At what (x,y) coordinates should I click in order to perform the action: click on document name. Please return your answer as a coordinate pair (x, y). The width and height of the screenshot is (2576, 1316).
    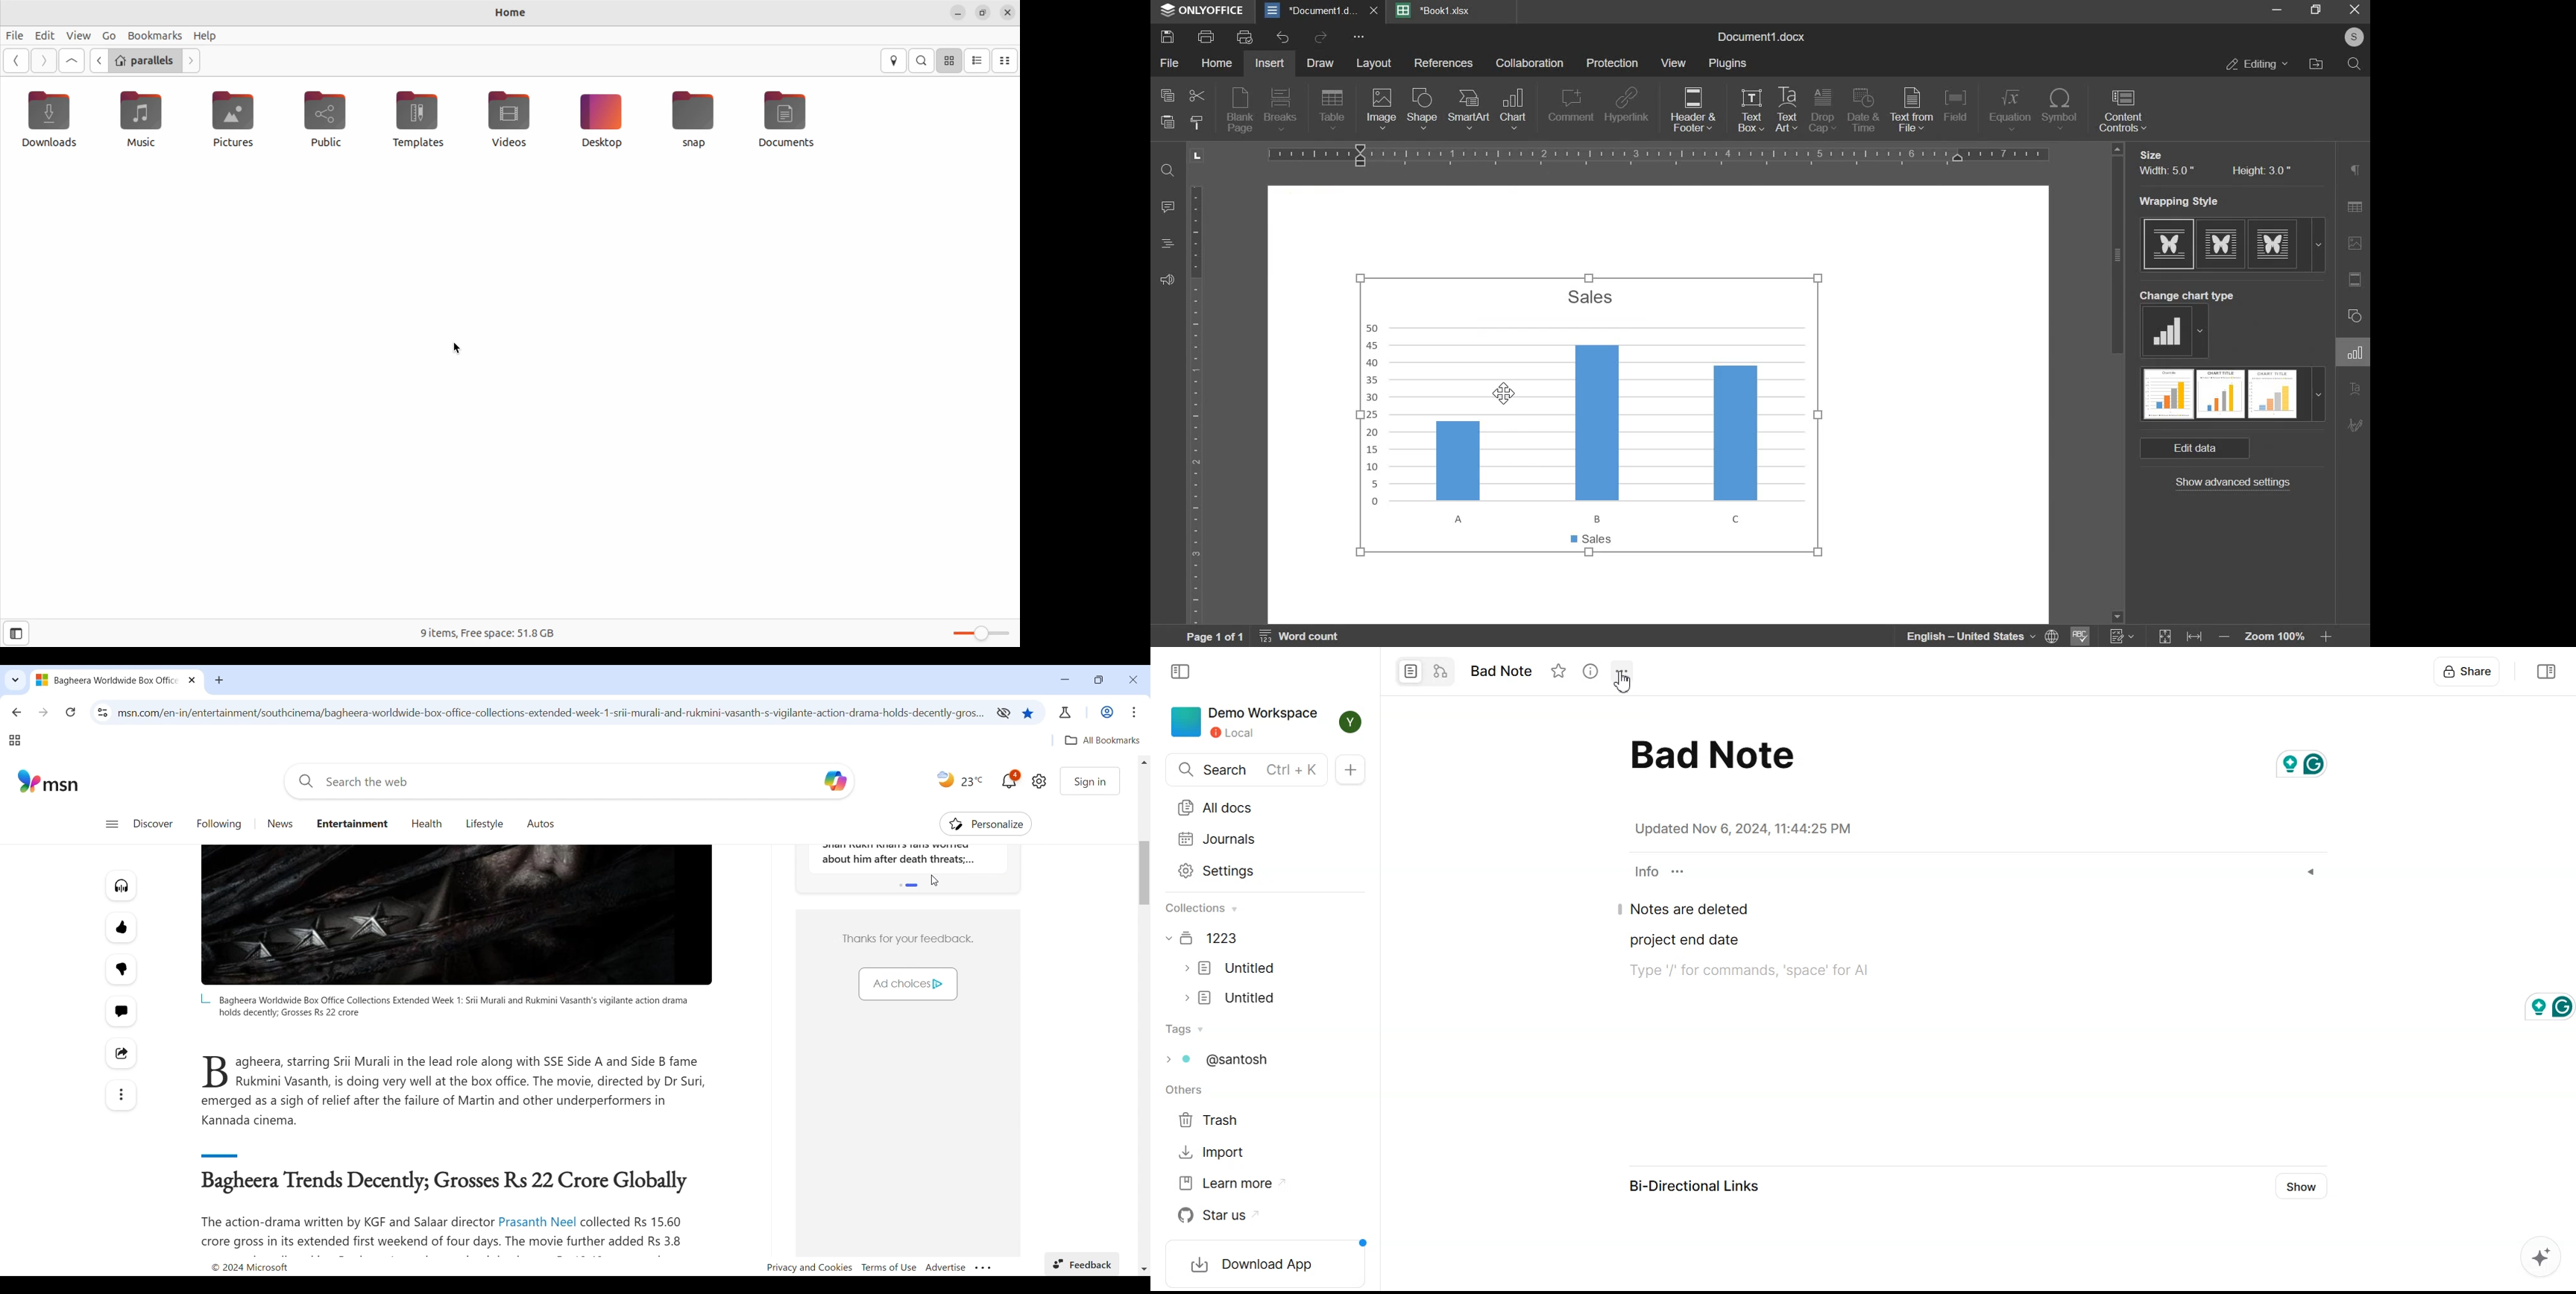
    Looking at the image, I should click on (1760, 37).